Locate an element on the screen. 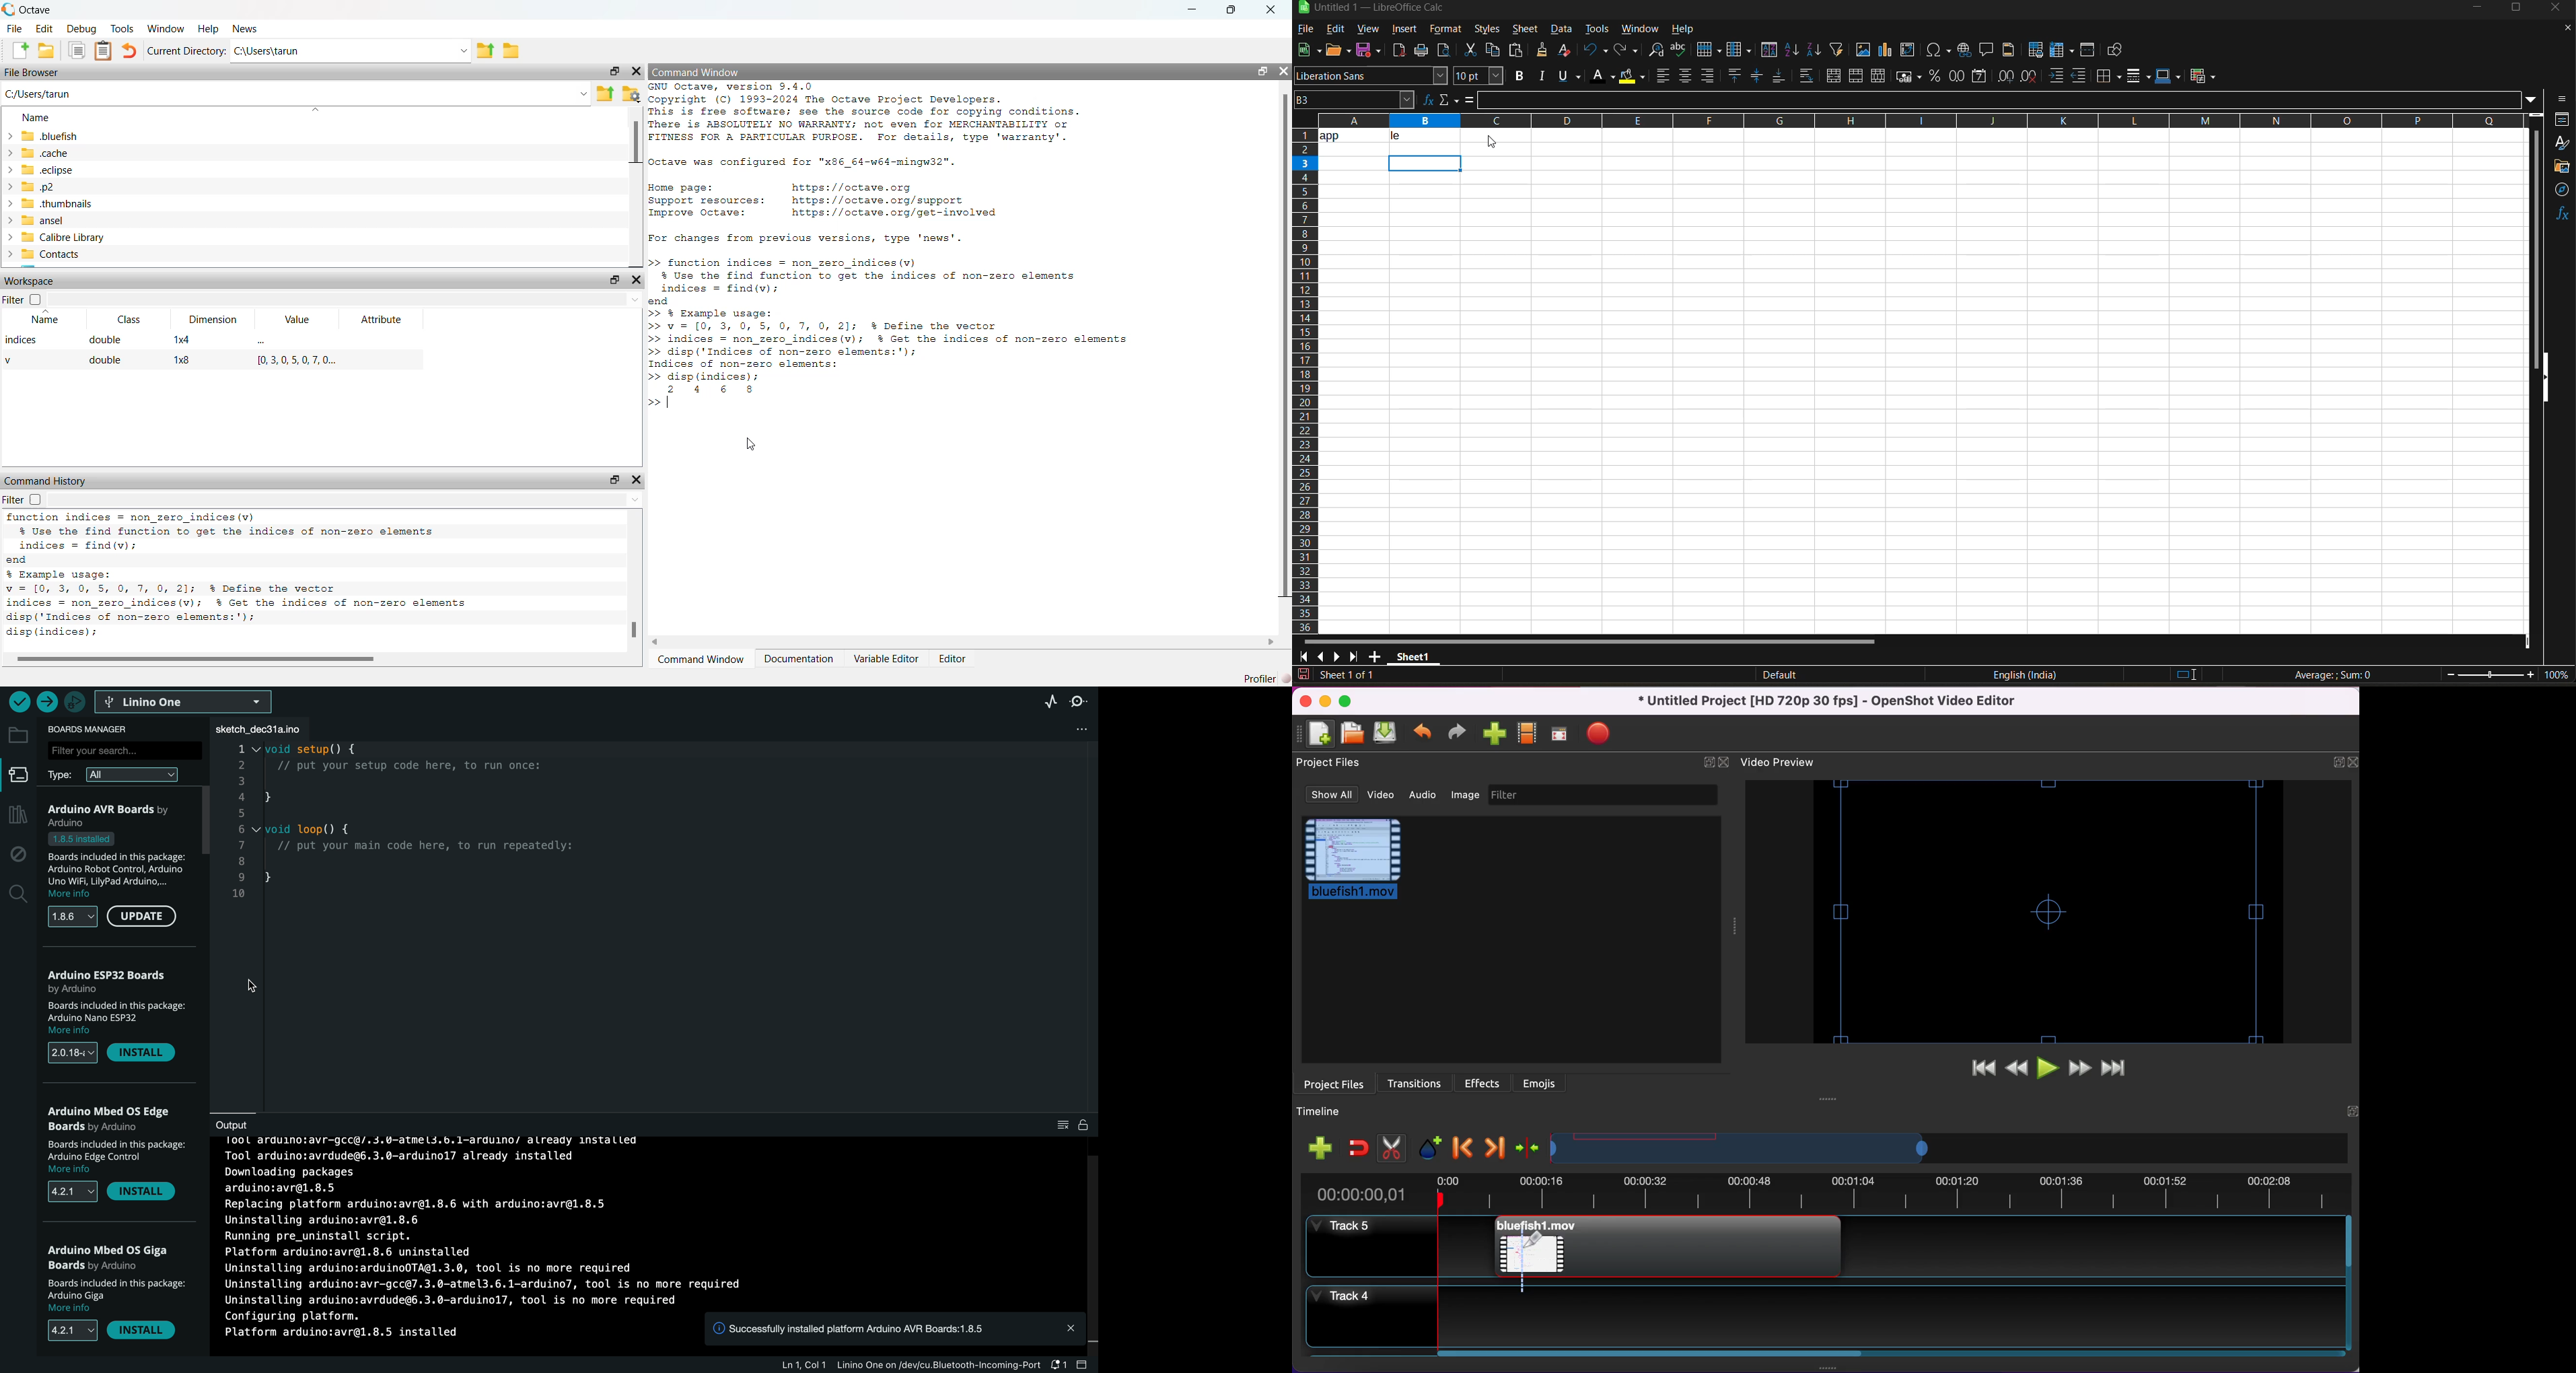   Contacts is located at coordinates (46, 256).